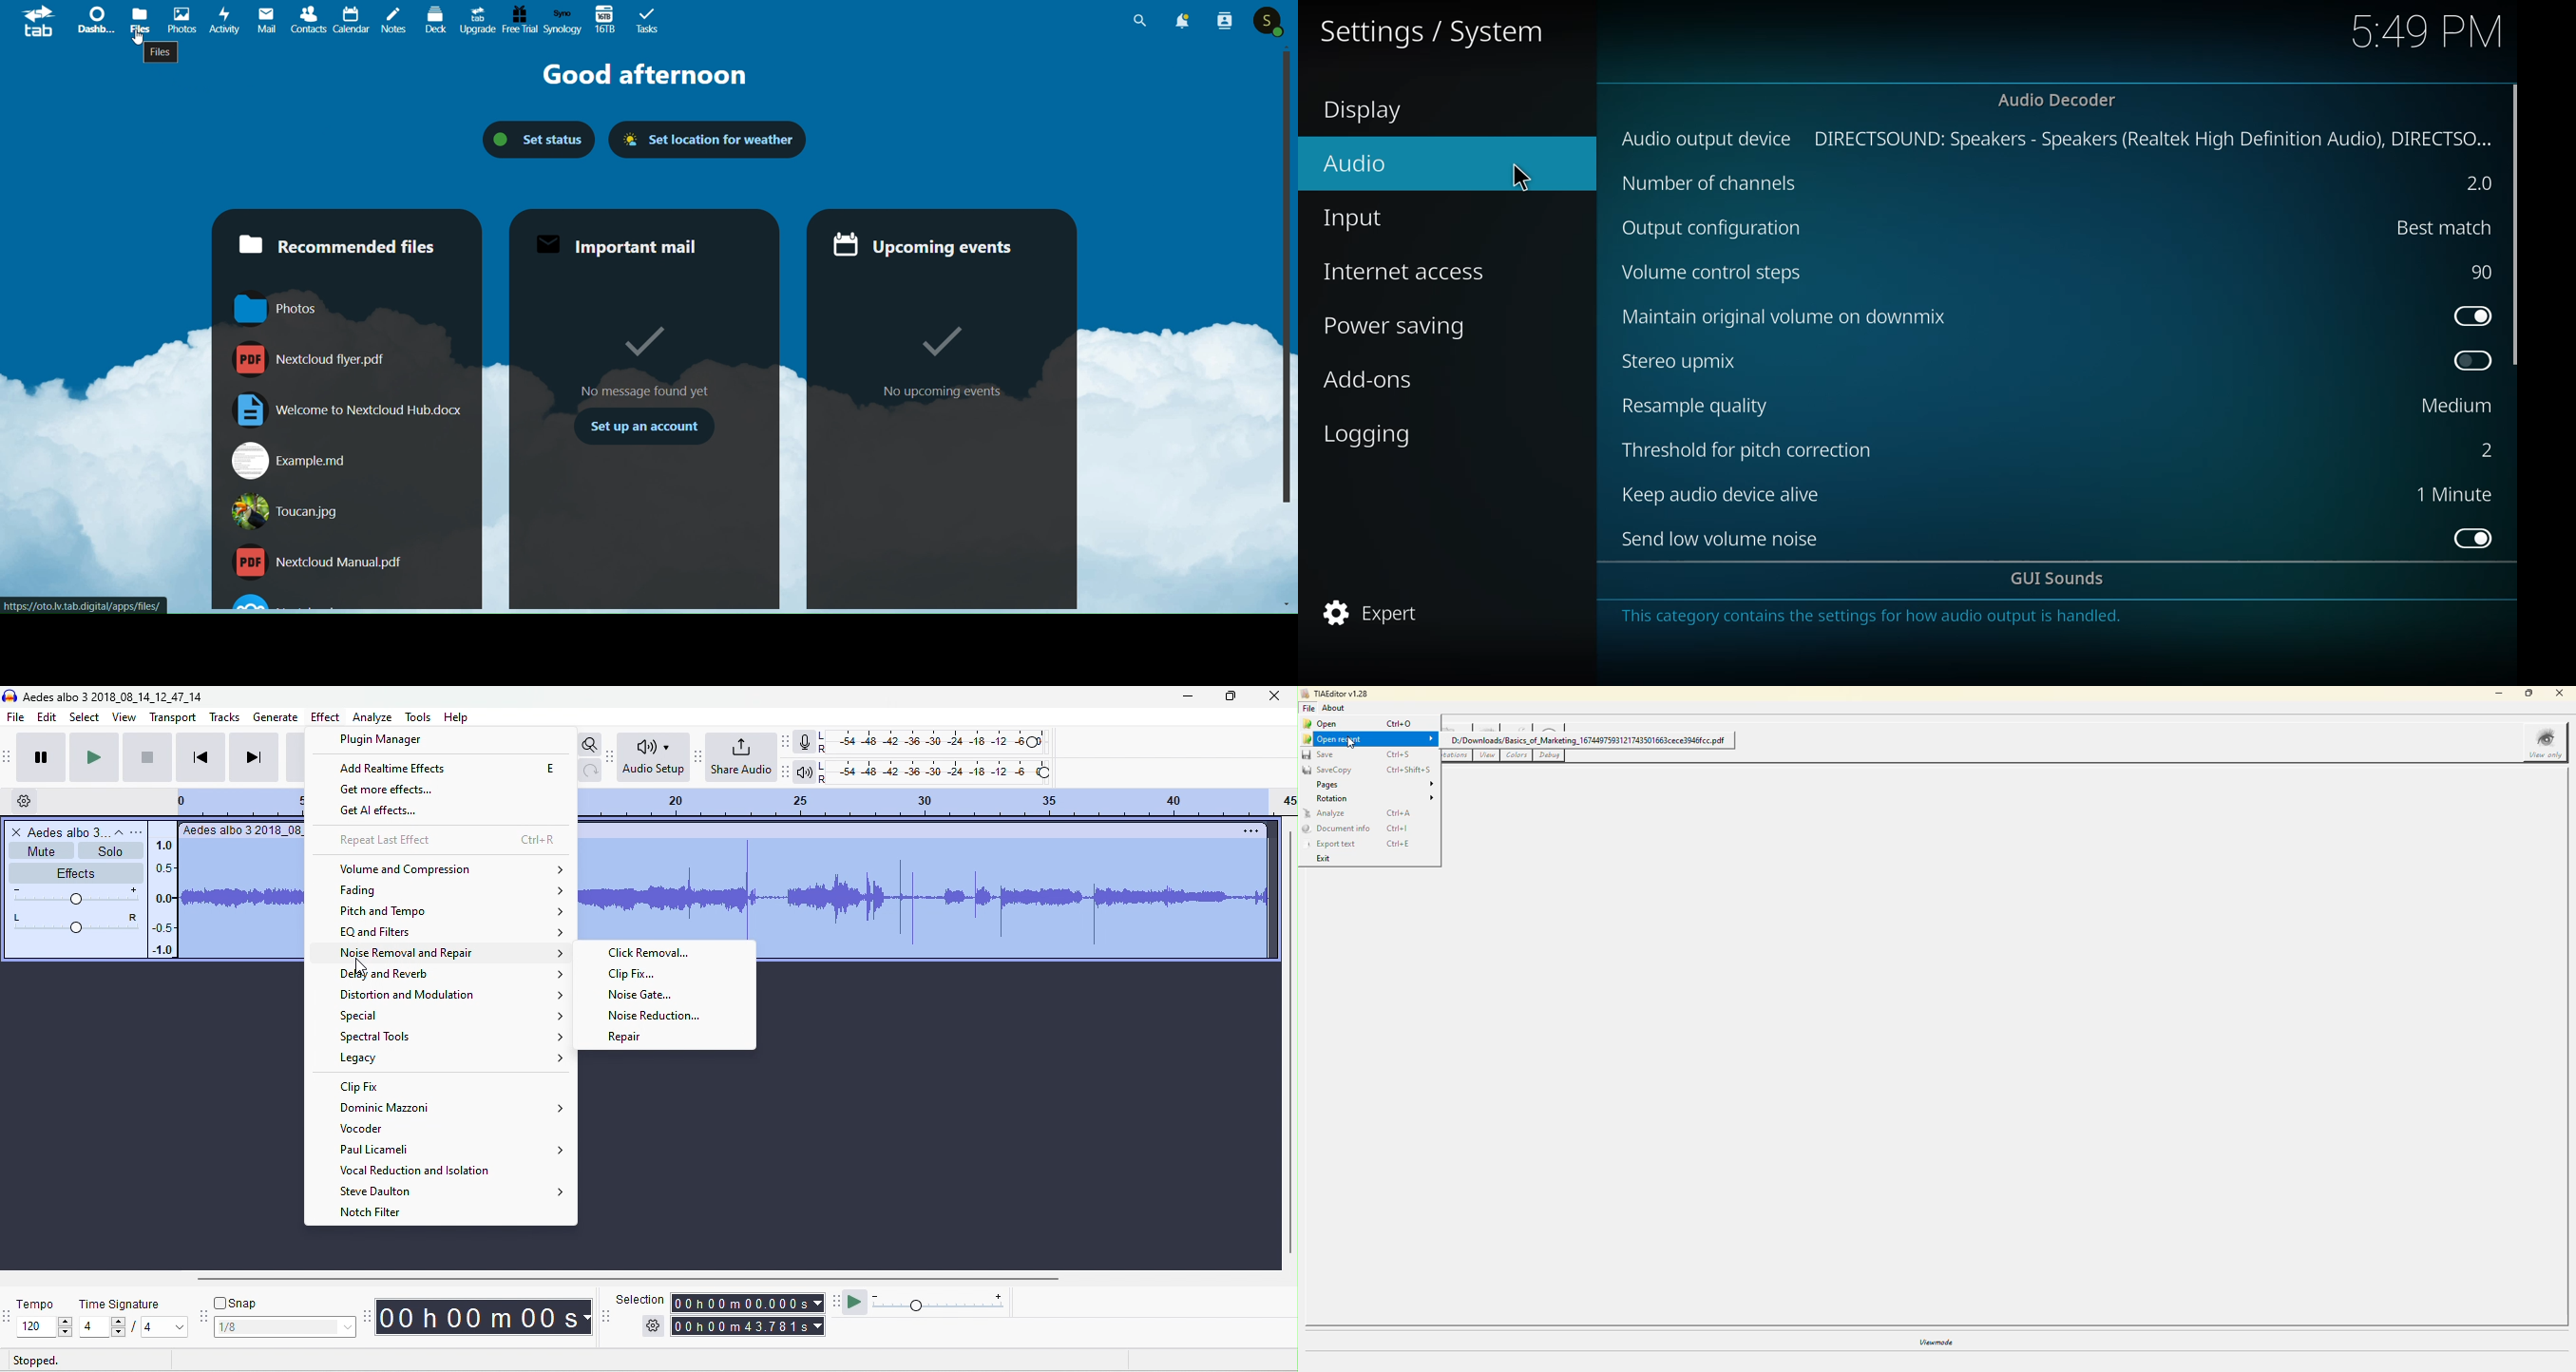 The width and height of the screenshot is (2576, 1372). I want to click on directsound, so click(2154, 138).